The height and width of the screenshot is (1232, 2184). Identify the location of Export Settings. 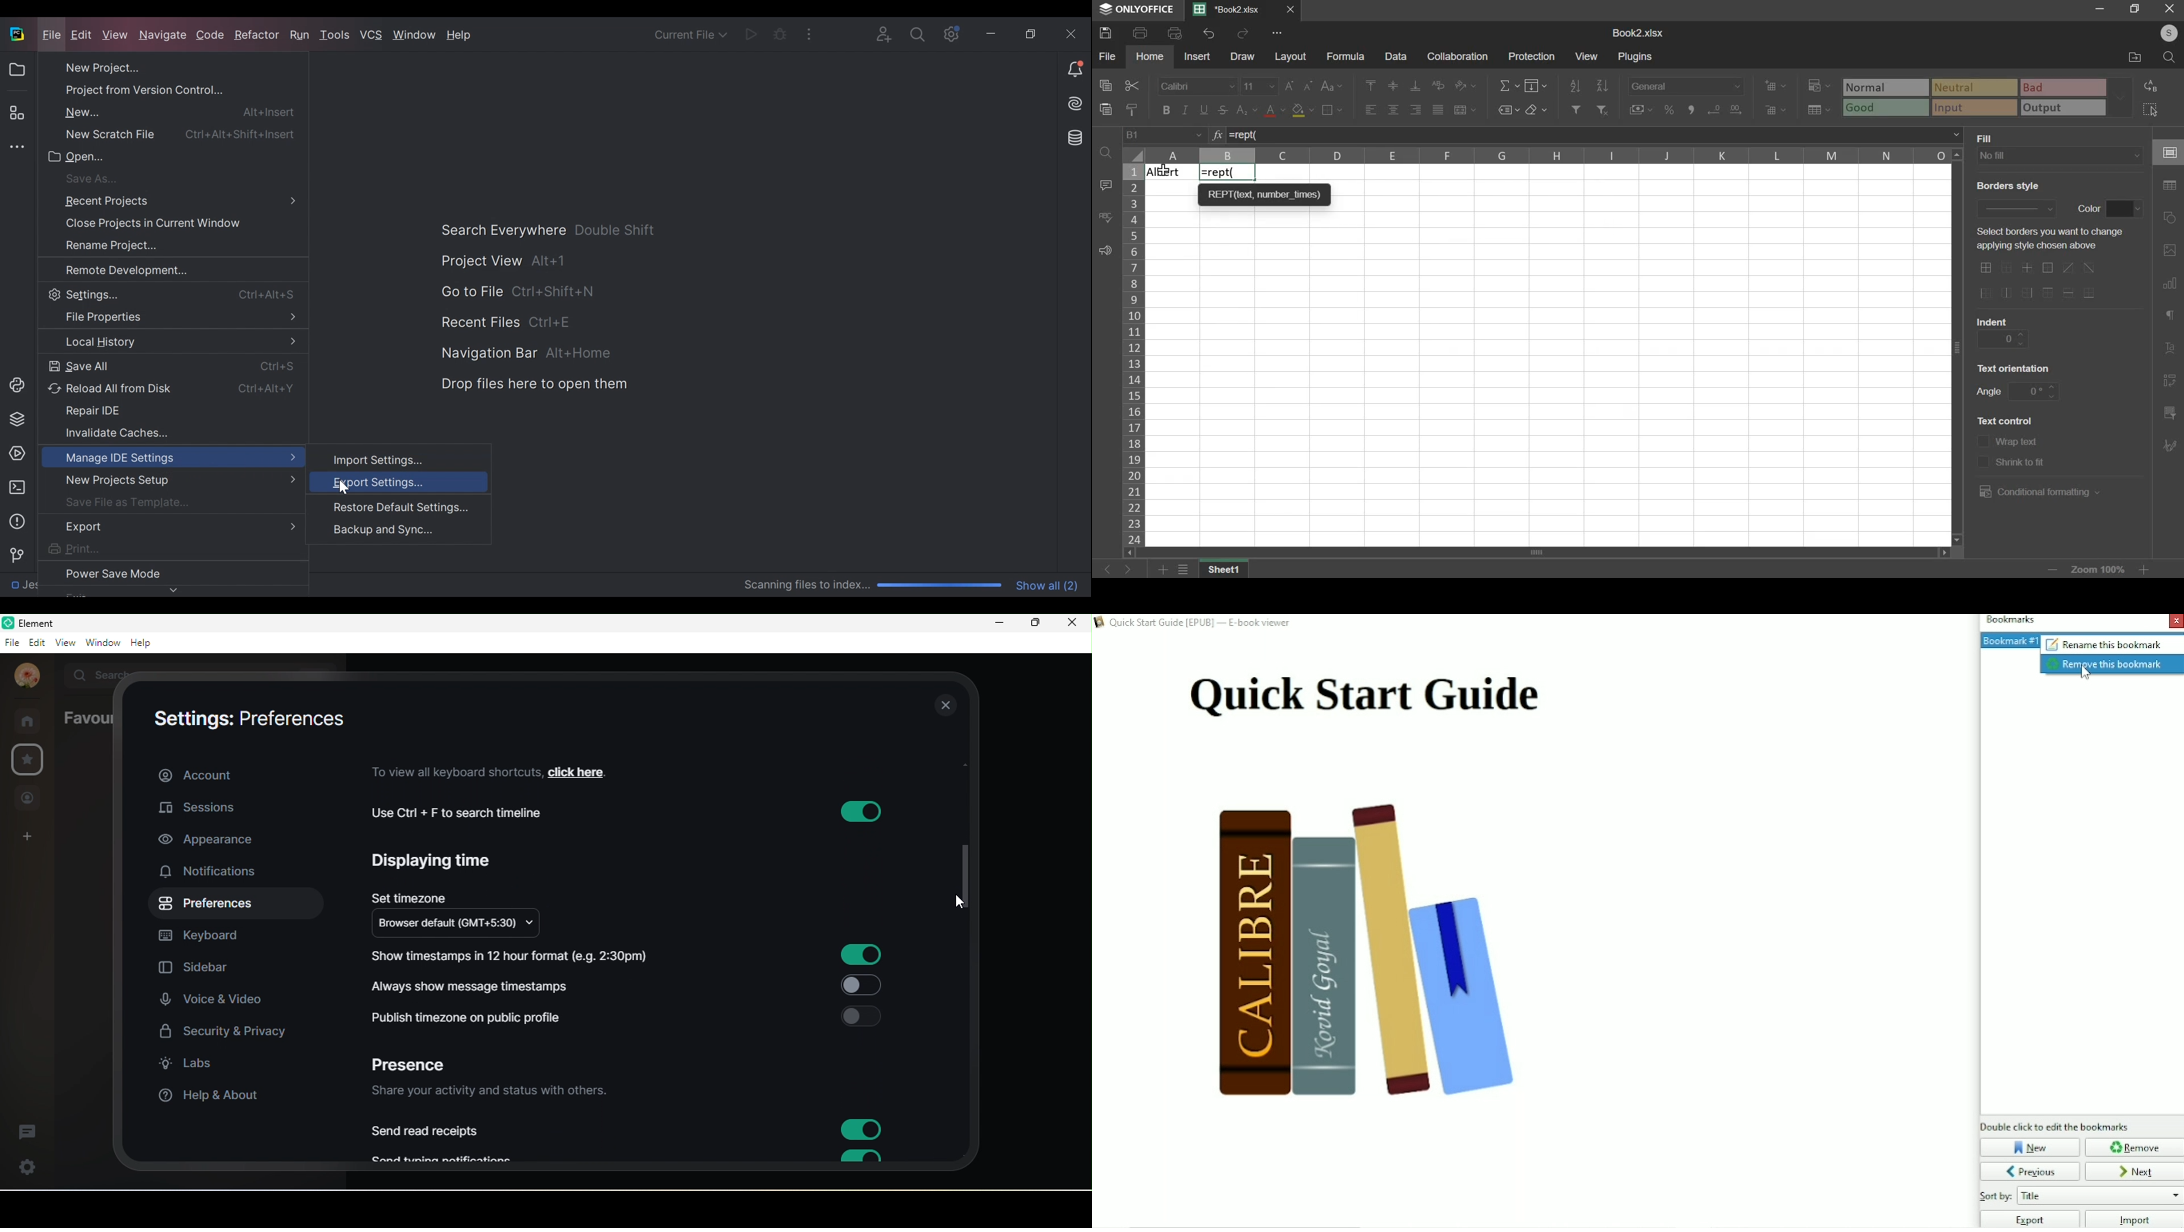
(399, 483).